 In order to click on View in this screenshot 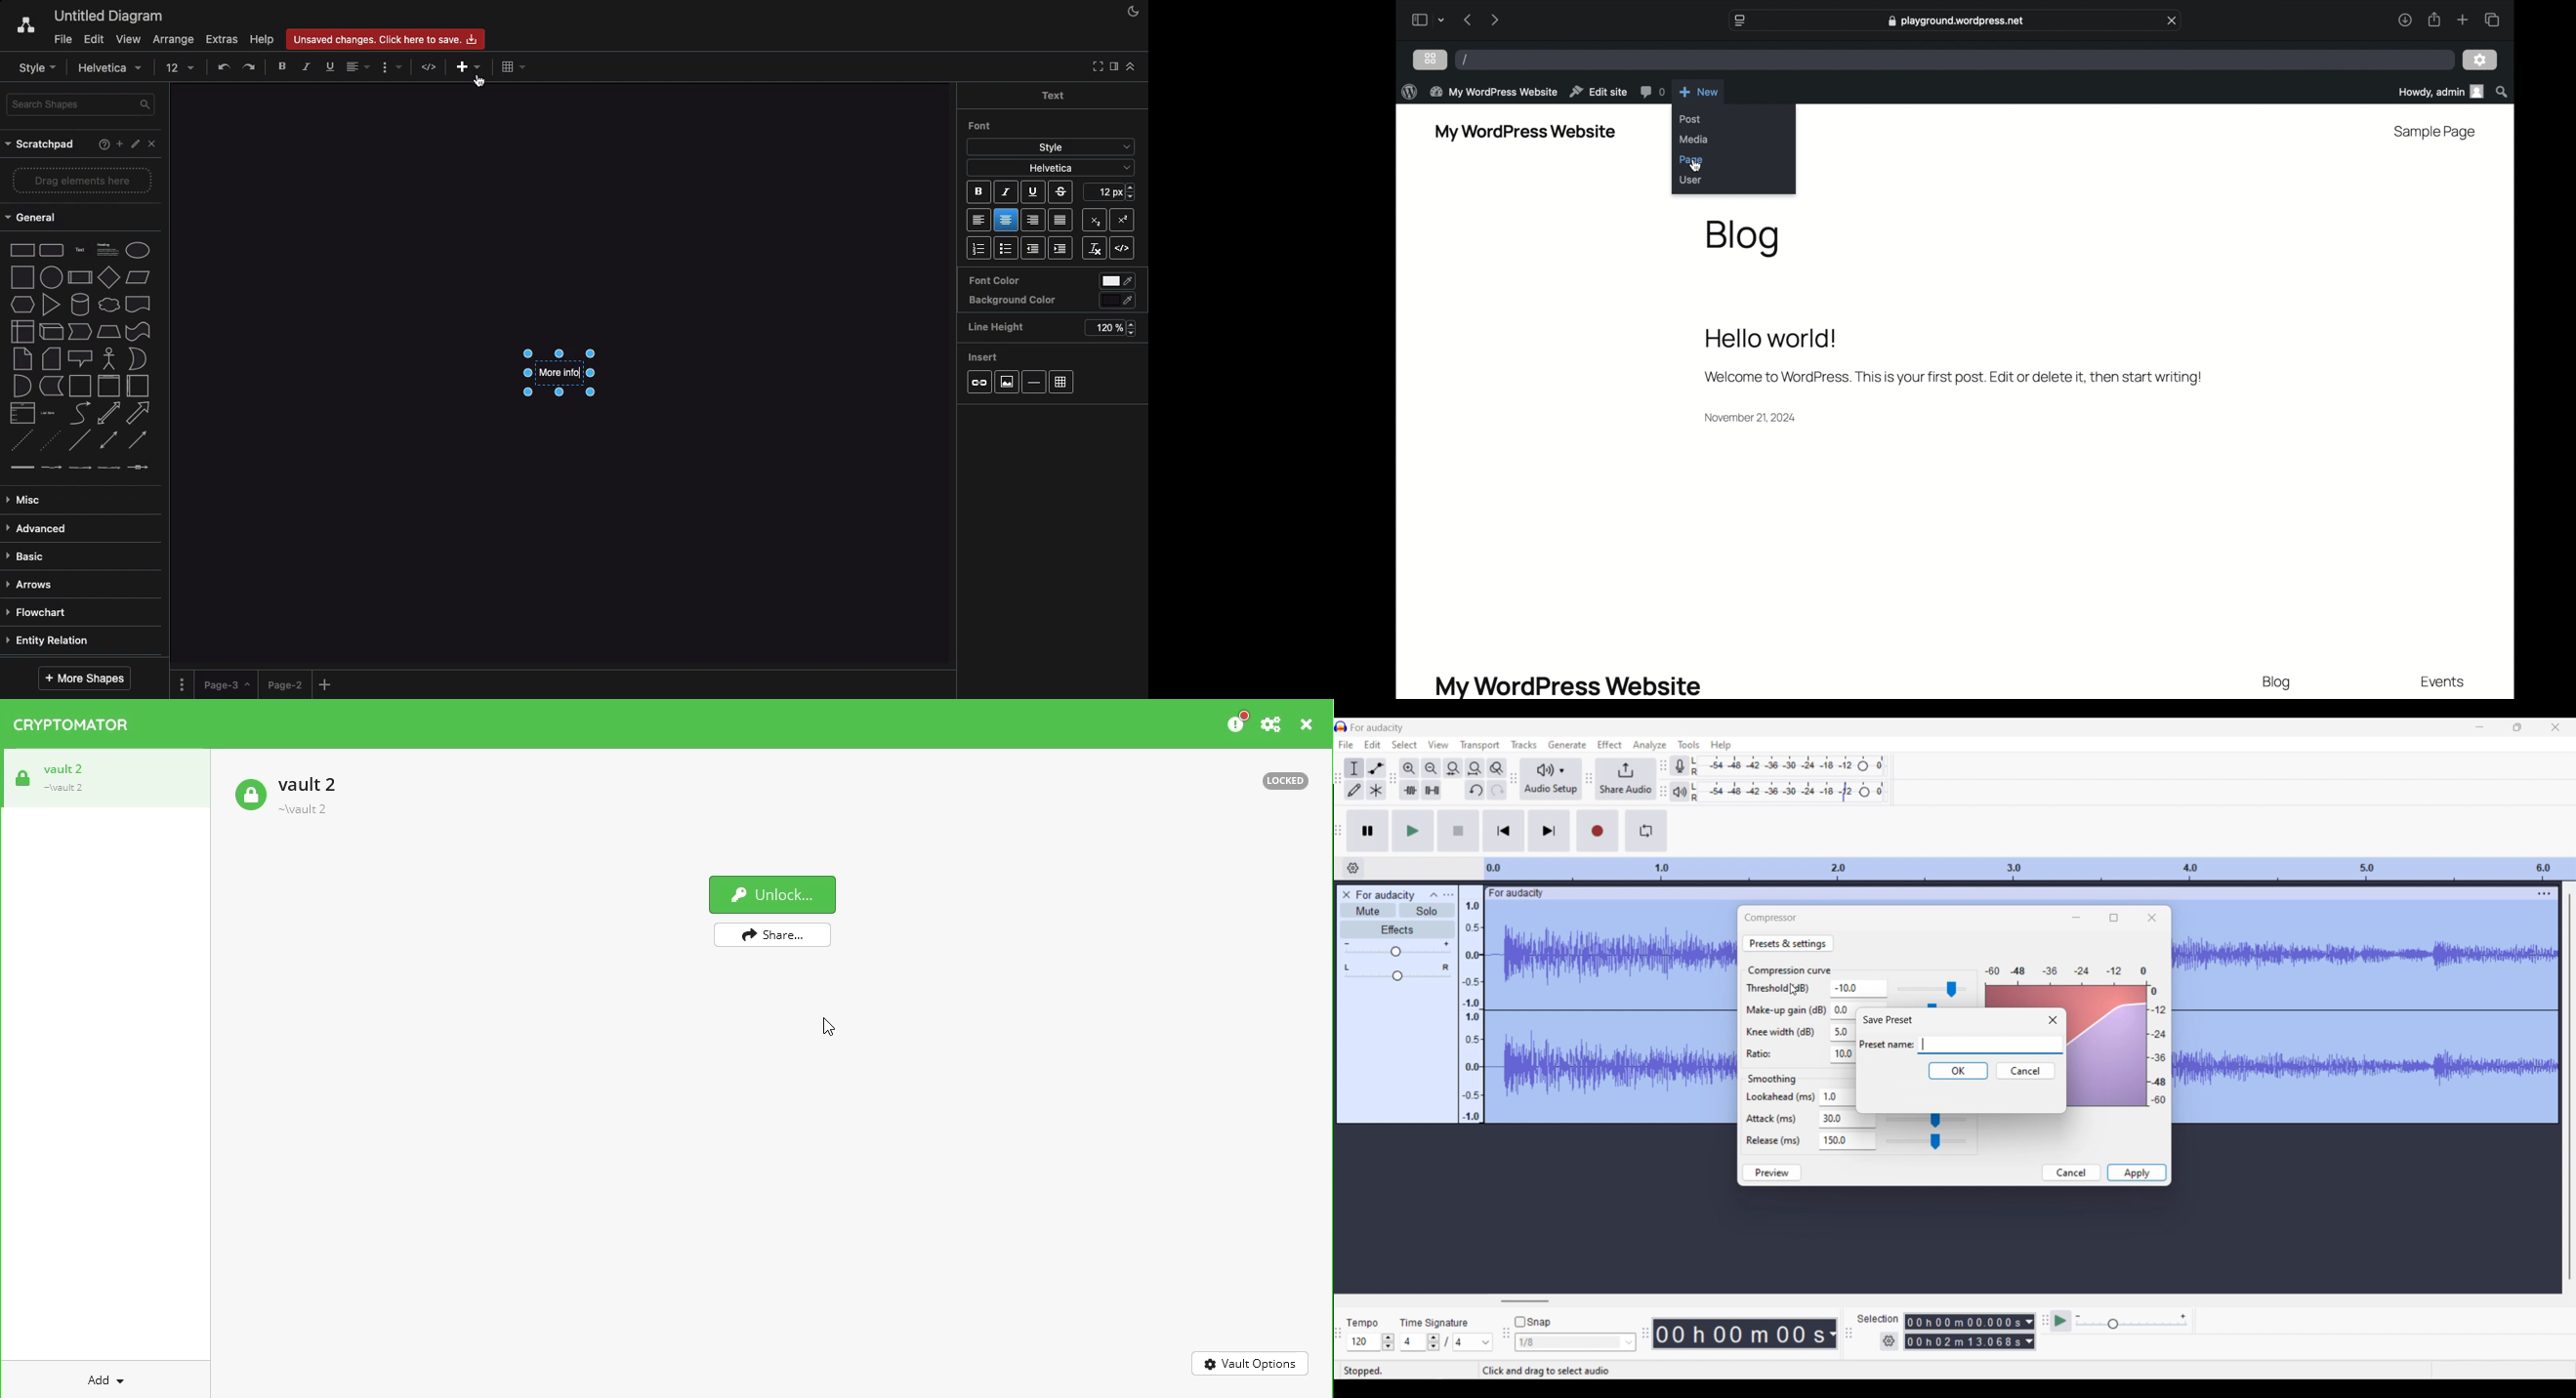, I will do `click(127, 37)`.